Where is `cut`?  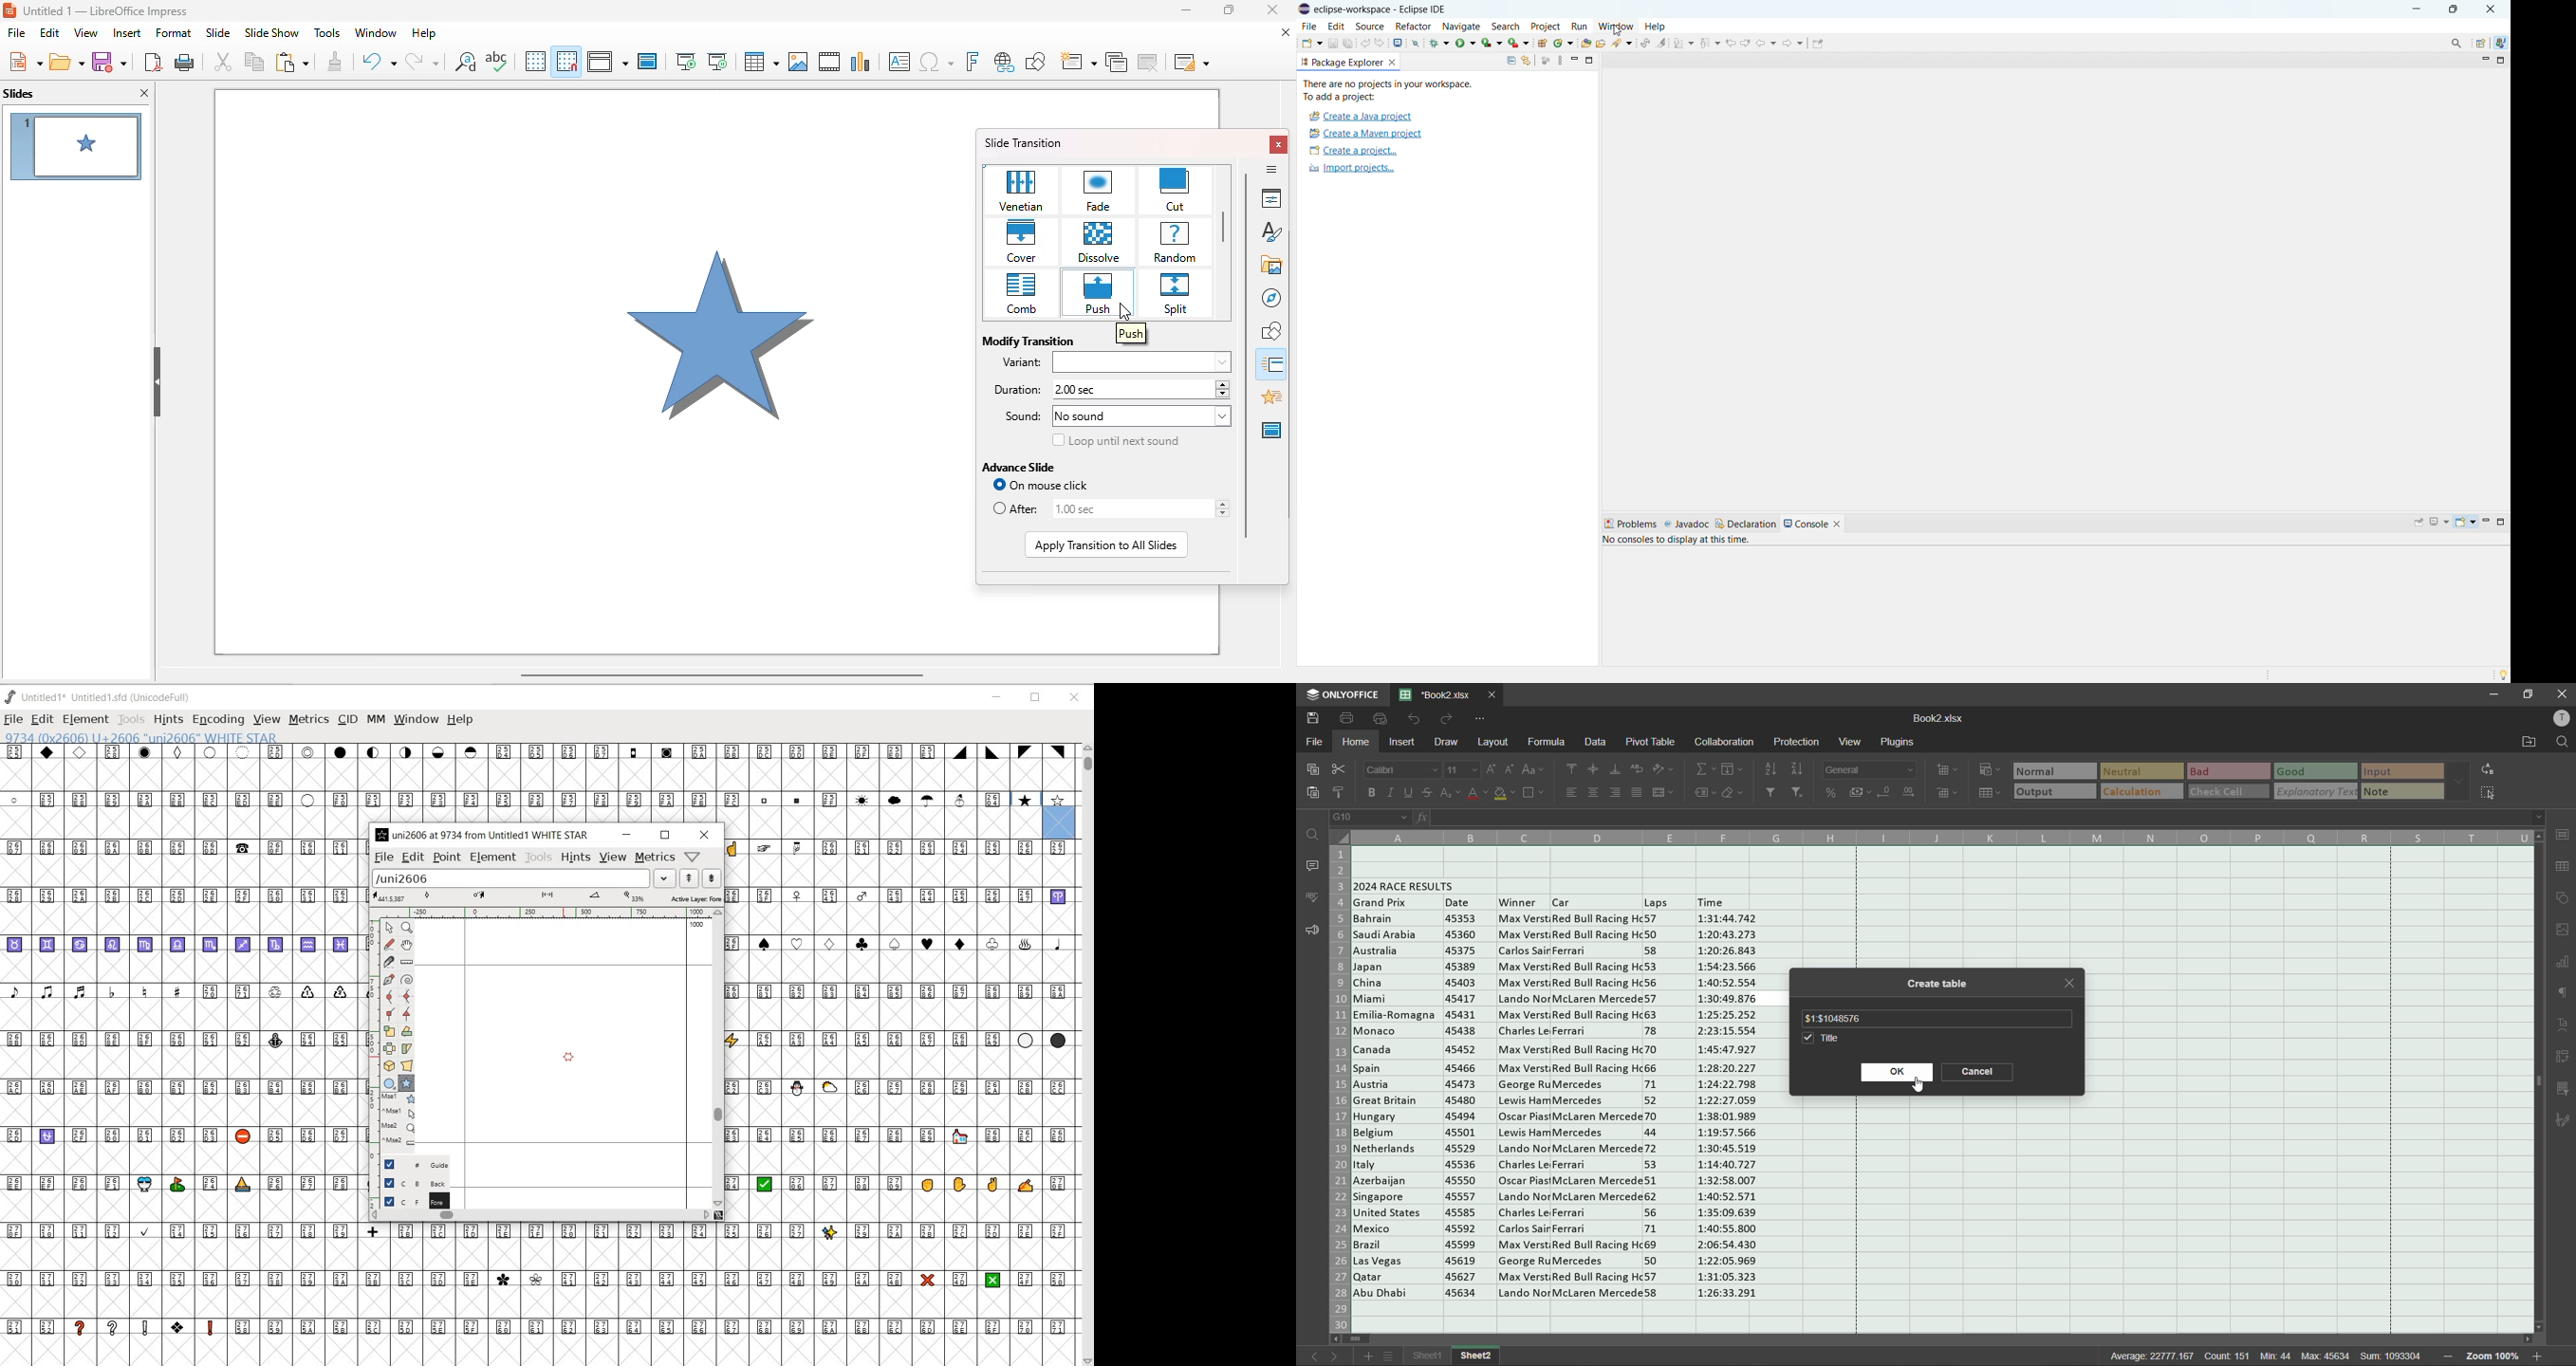 cut is located at coordinates (1177, 191).